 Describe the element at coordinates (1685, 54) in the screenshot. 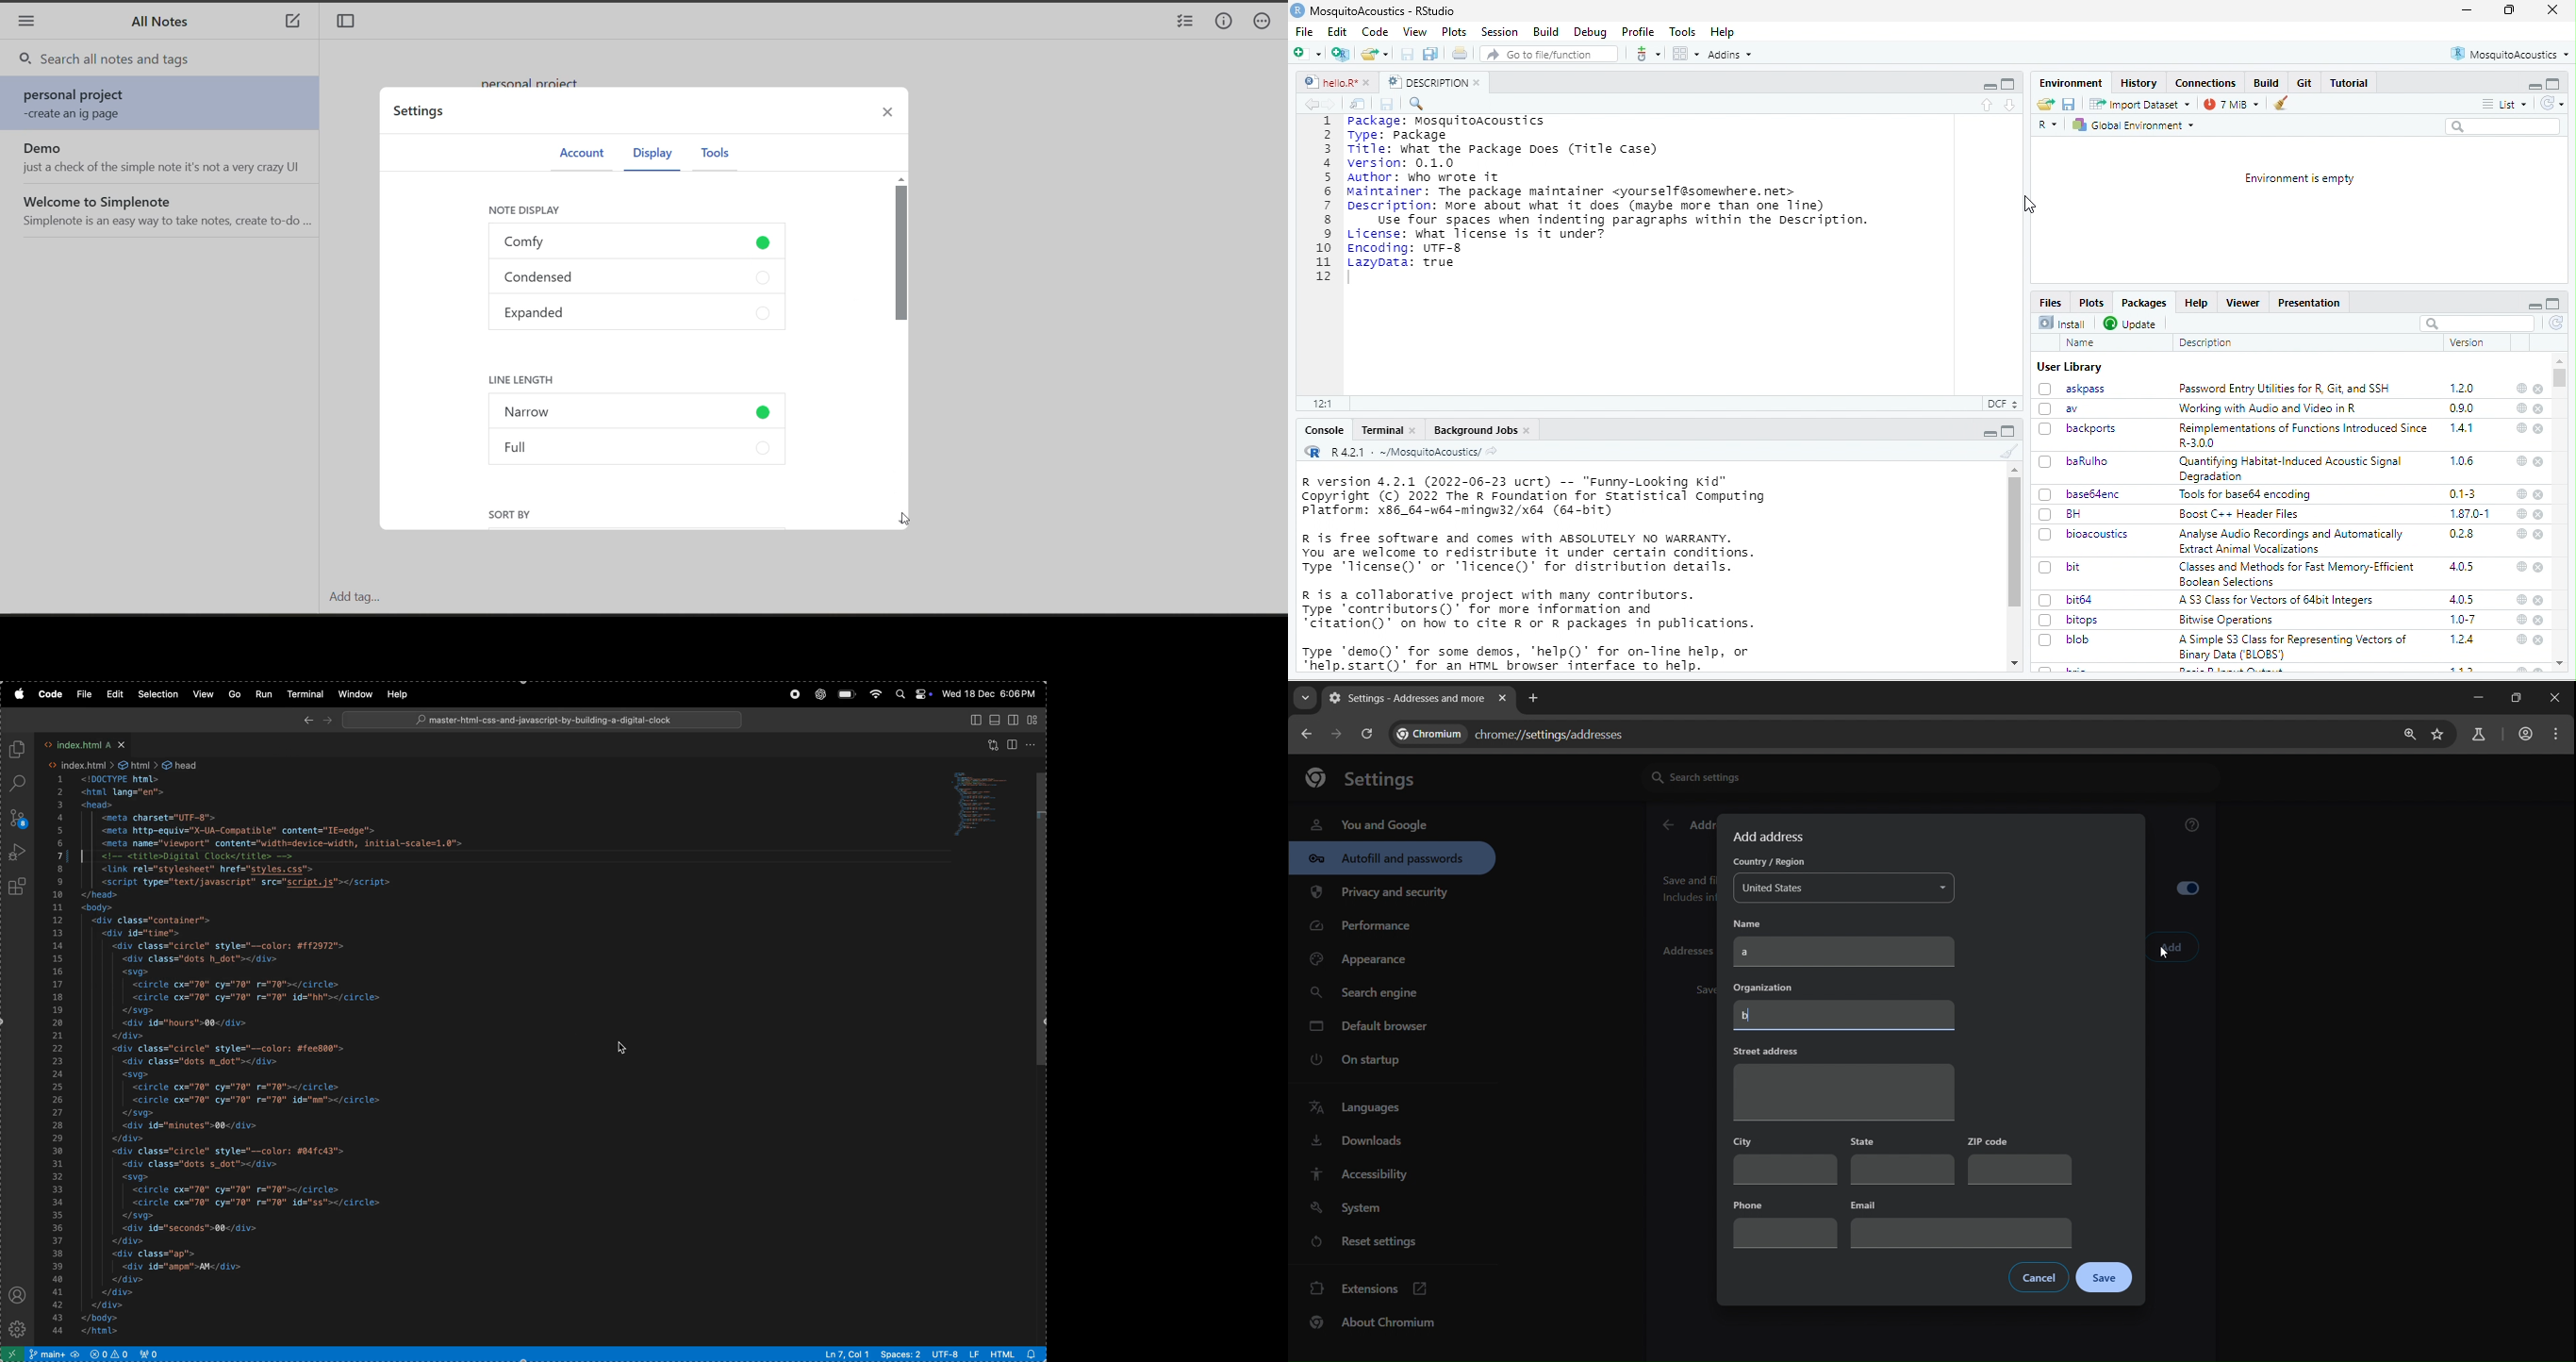

I see `workspace panes` at that location.